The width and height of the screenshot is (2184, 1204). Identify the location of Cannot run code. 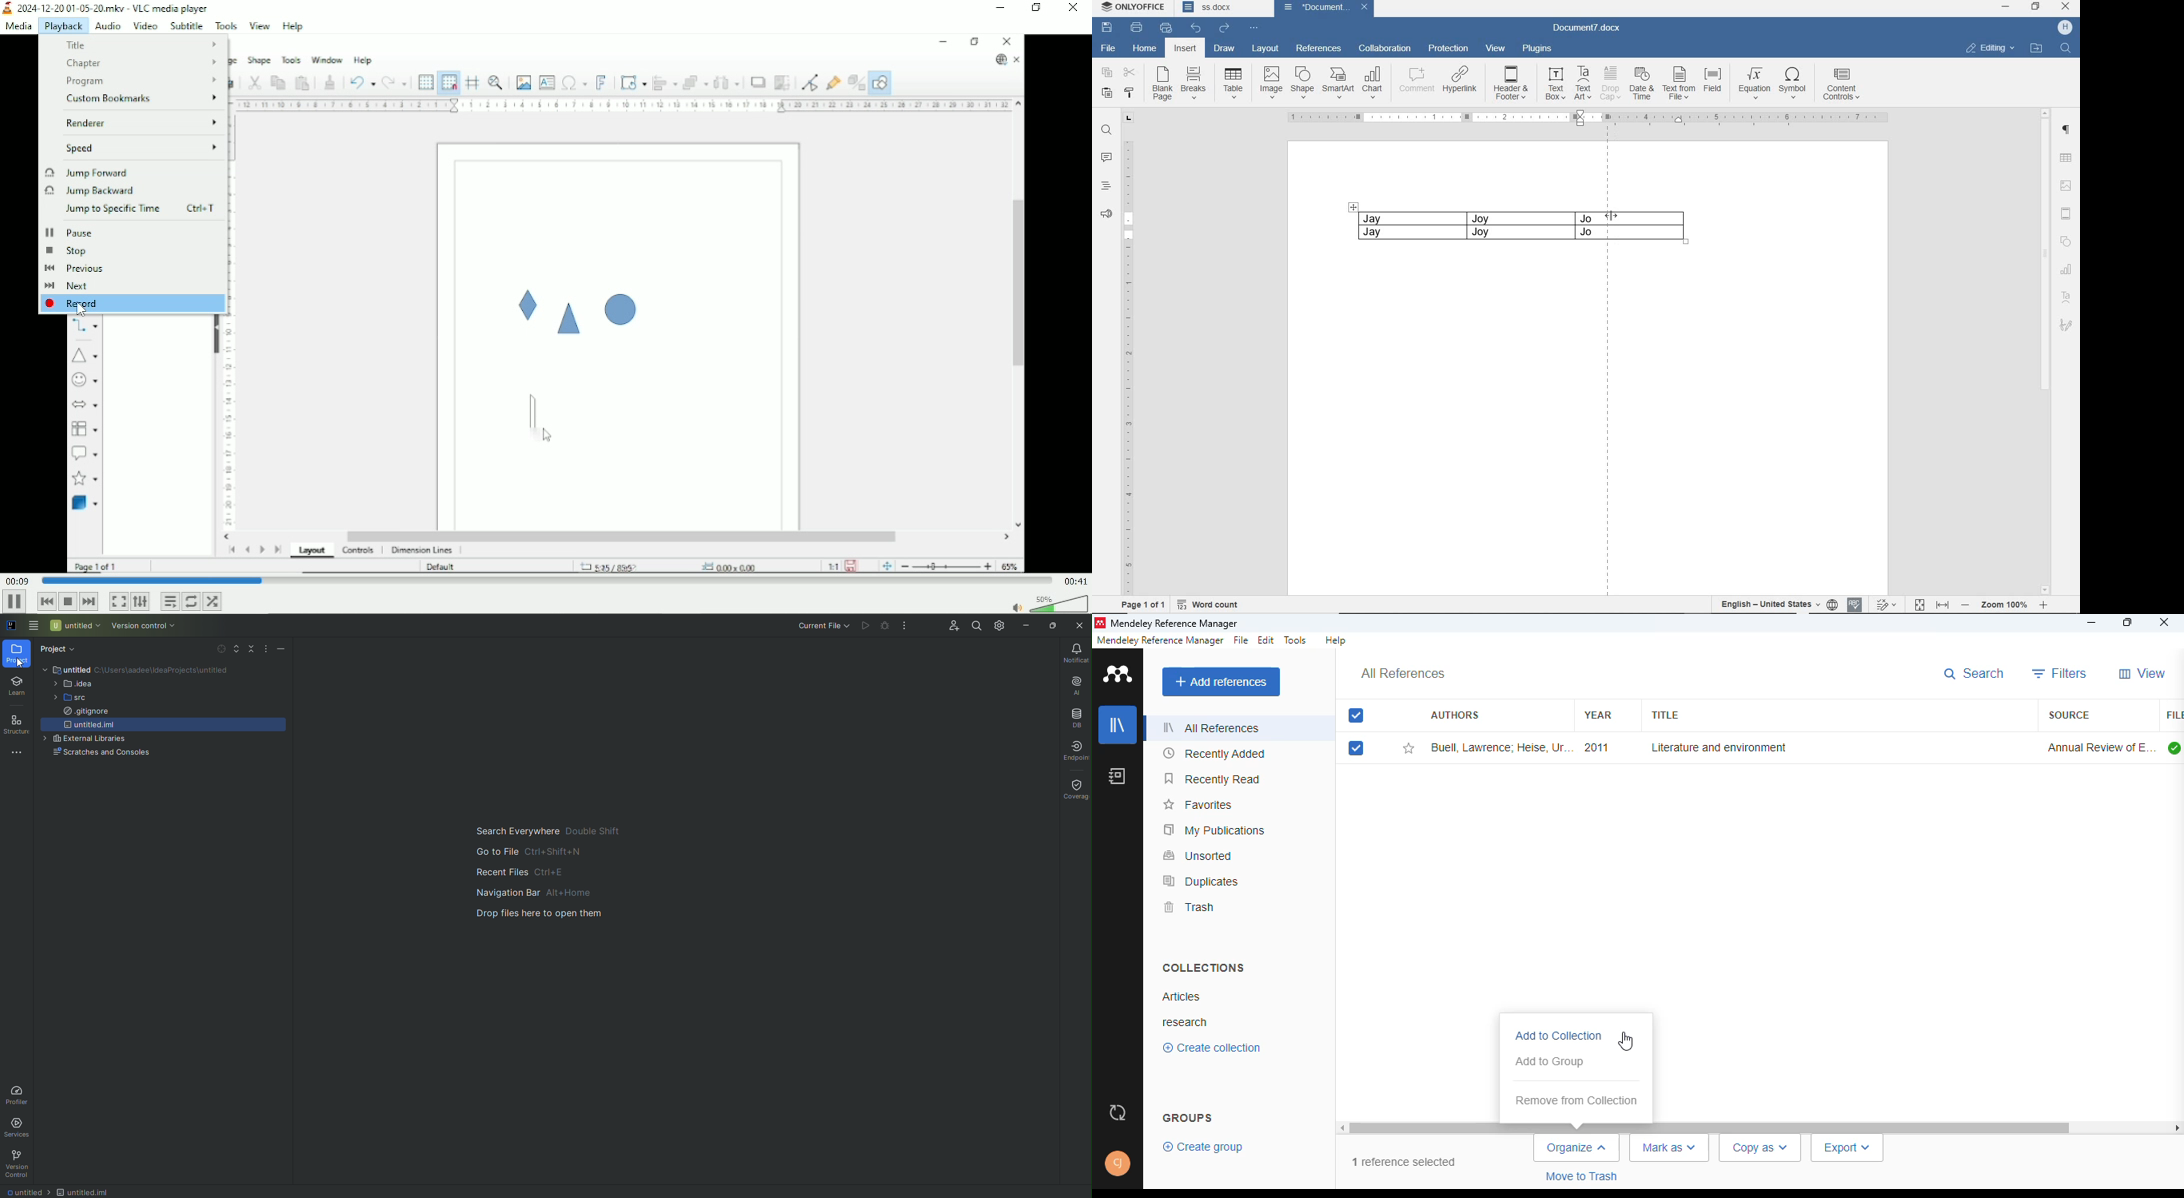
(886, 626).